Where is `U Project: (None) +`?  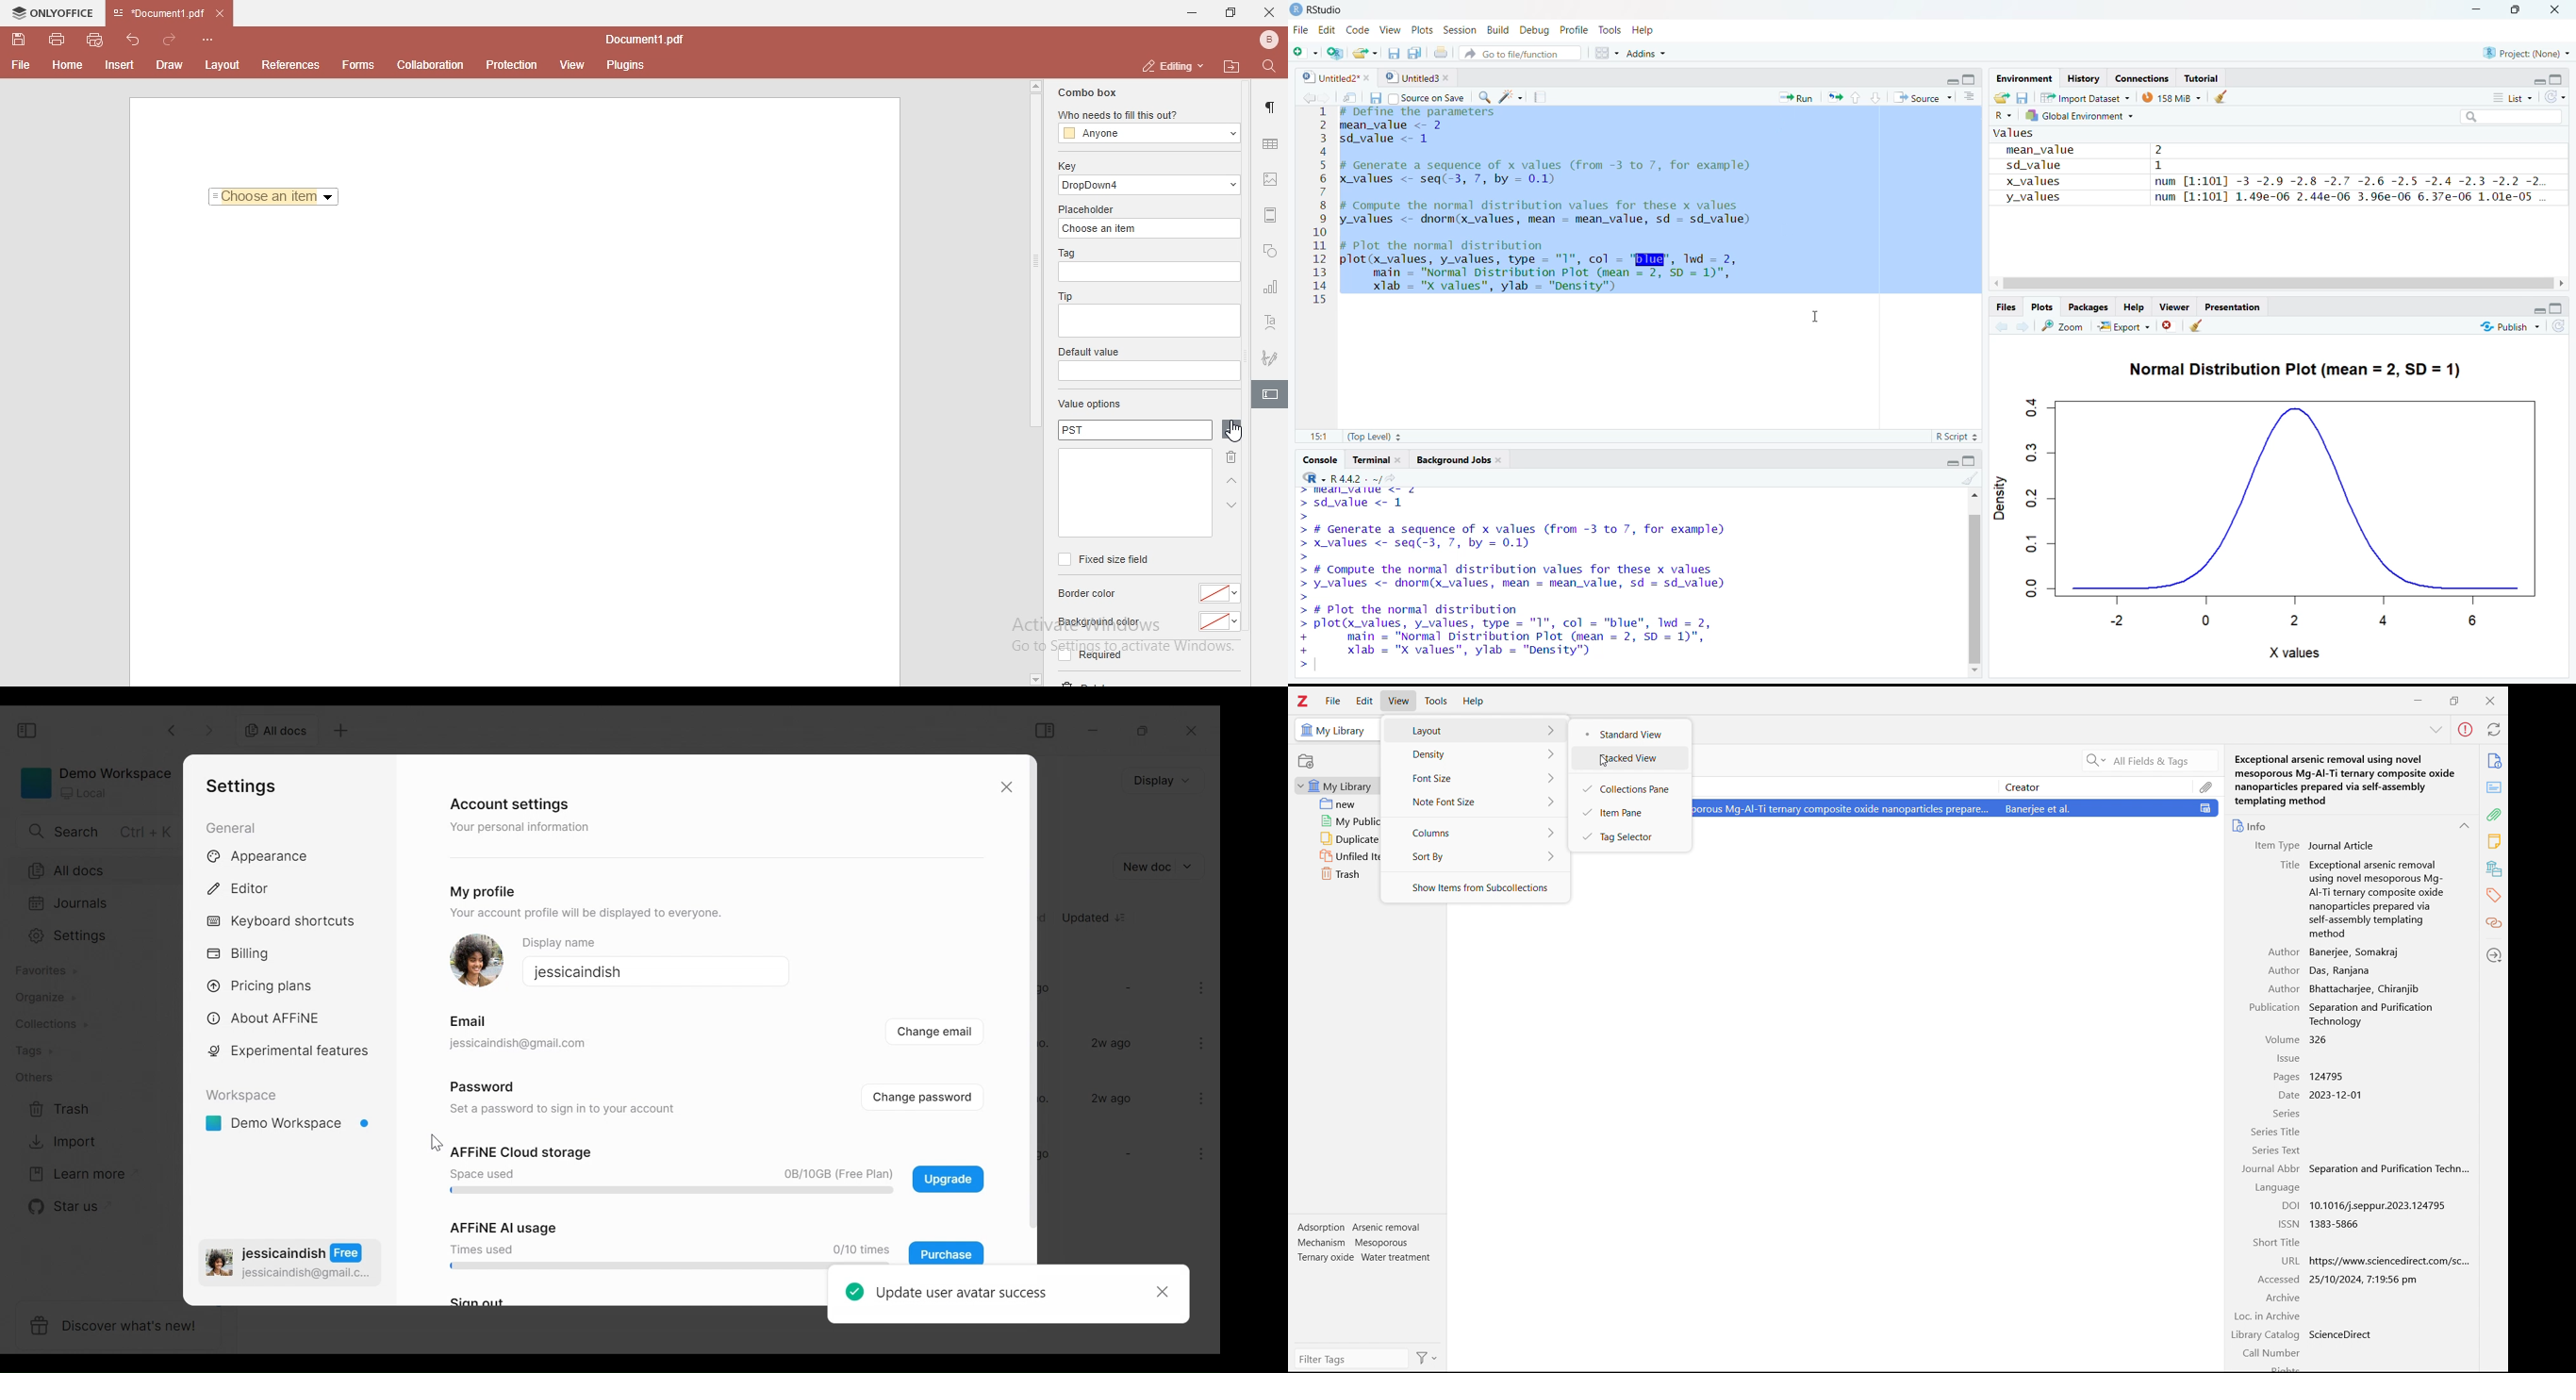 U Project: (None) + is located at coordinates (2519, 53).